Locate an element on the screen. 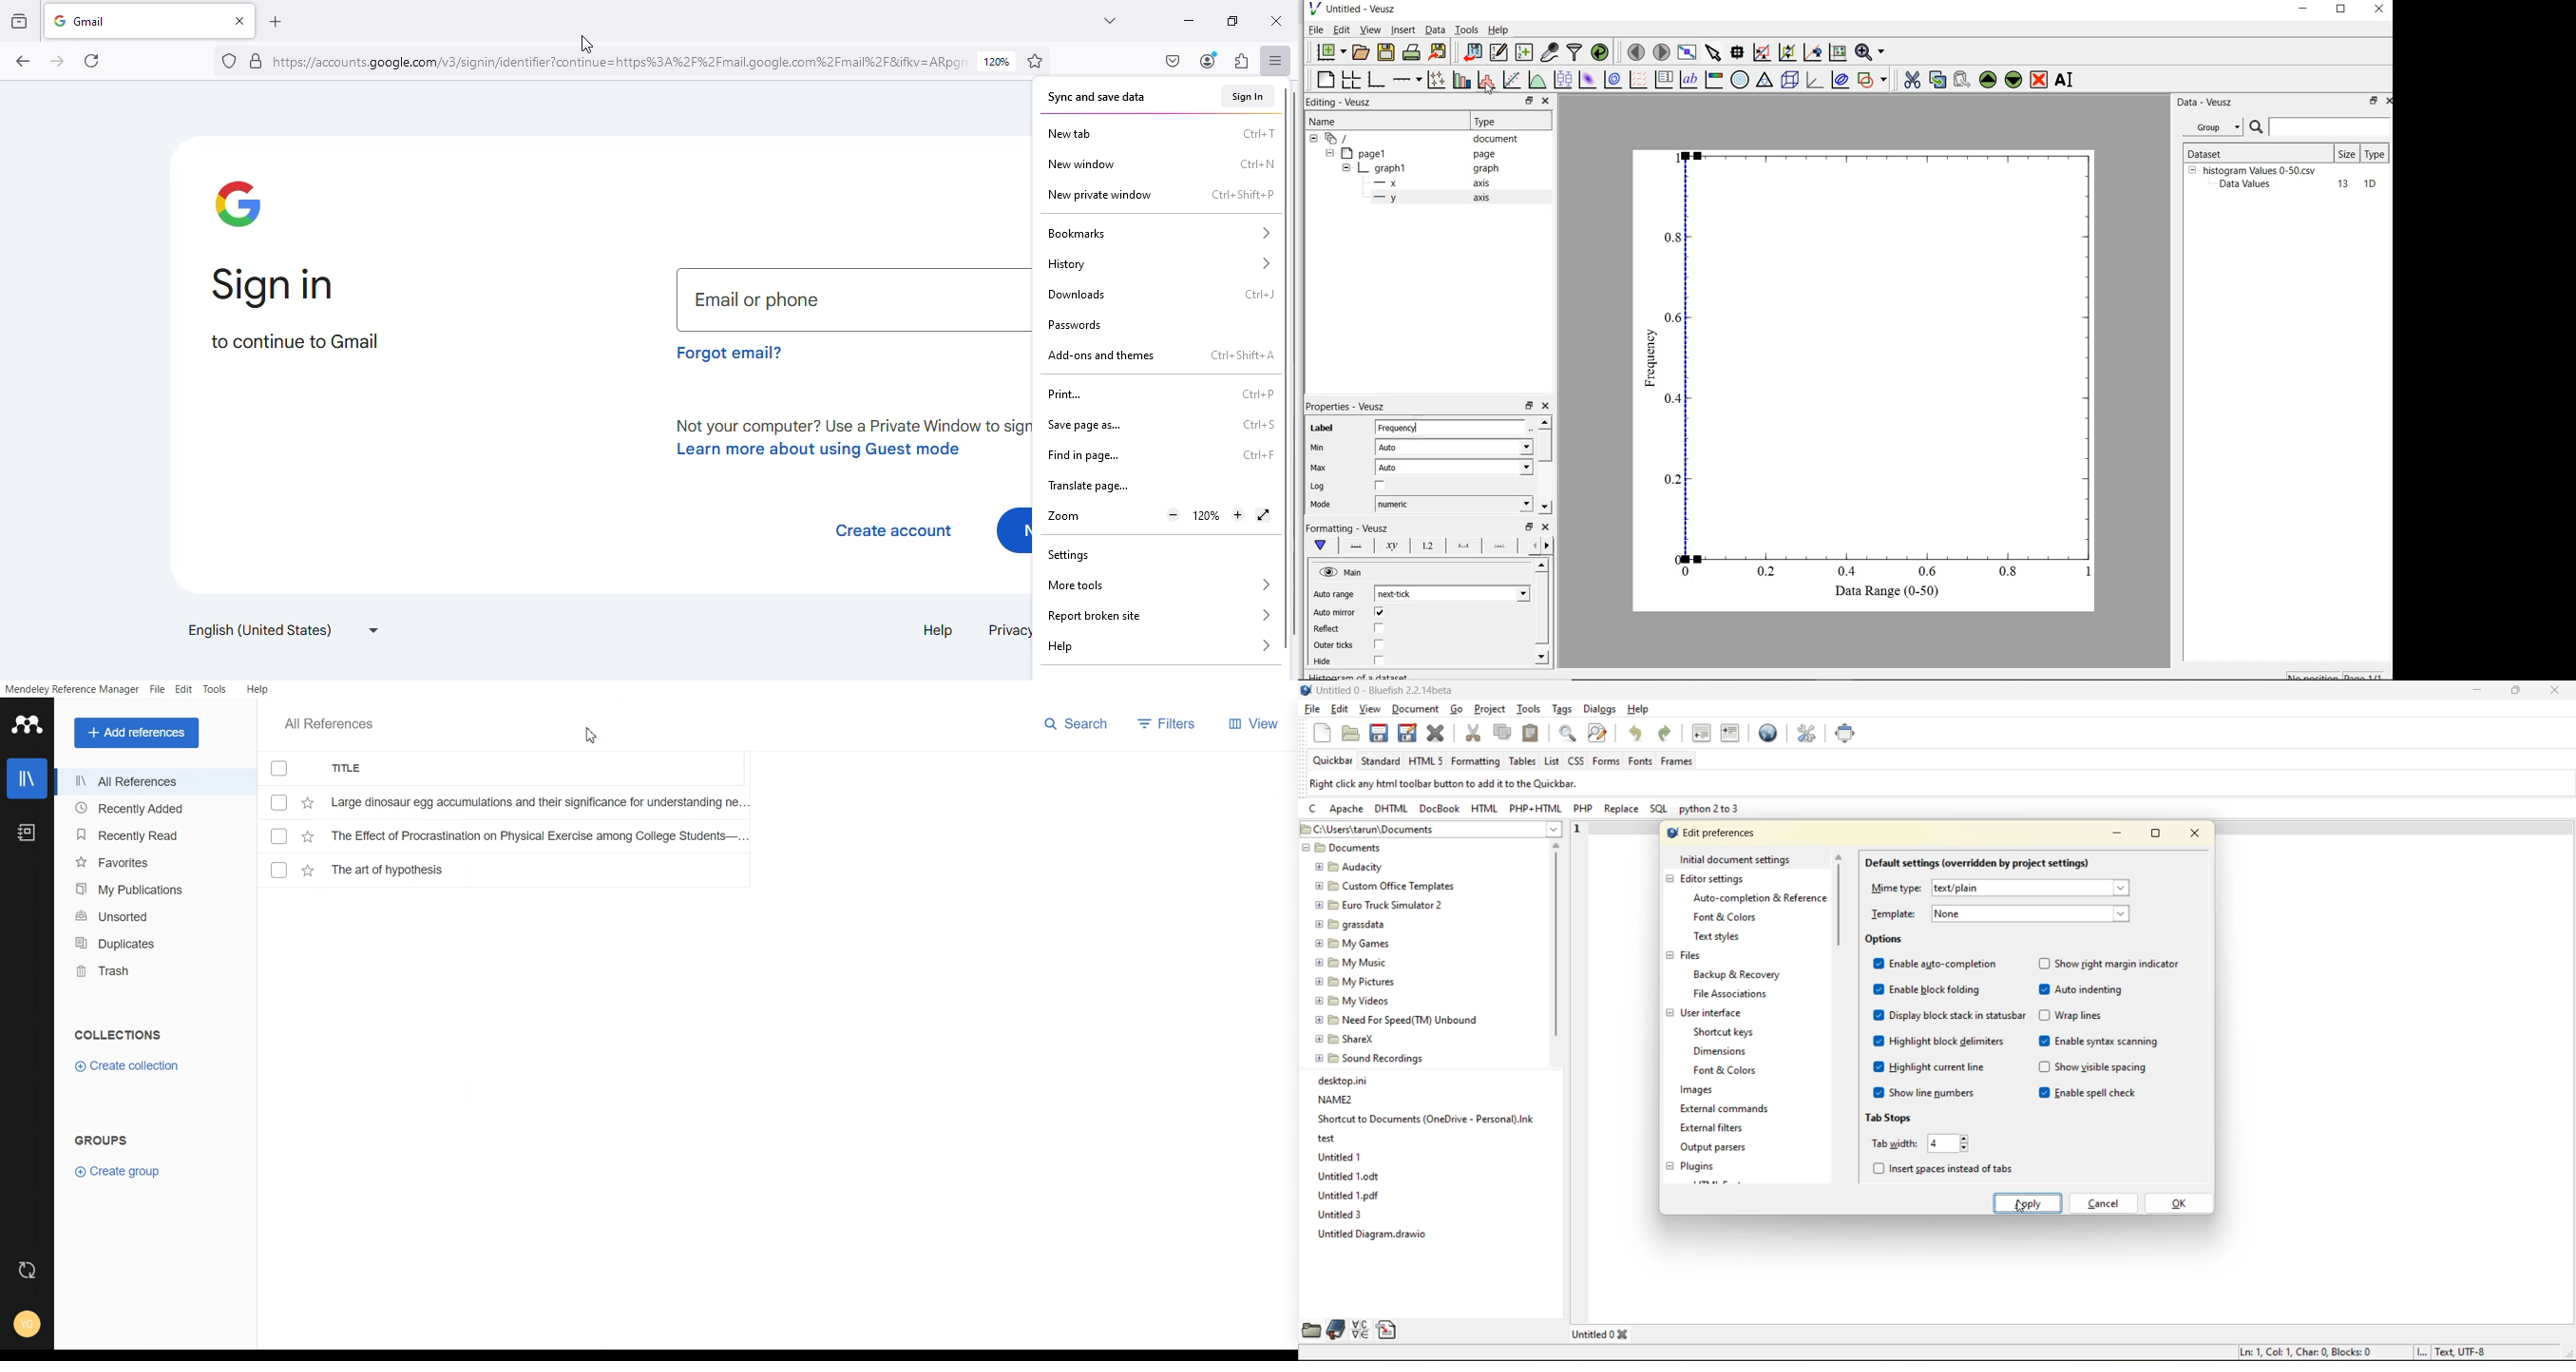 Image resolution: width=2576 pixels, height=1372 pixels. Untitled 1 is located at coordinates (1339, 1156).